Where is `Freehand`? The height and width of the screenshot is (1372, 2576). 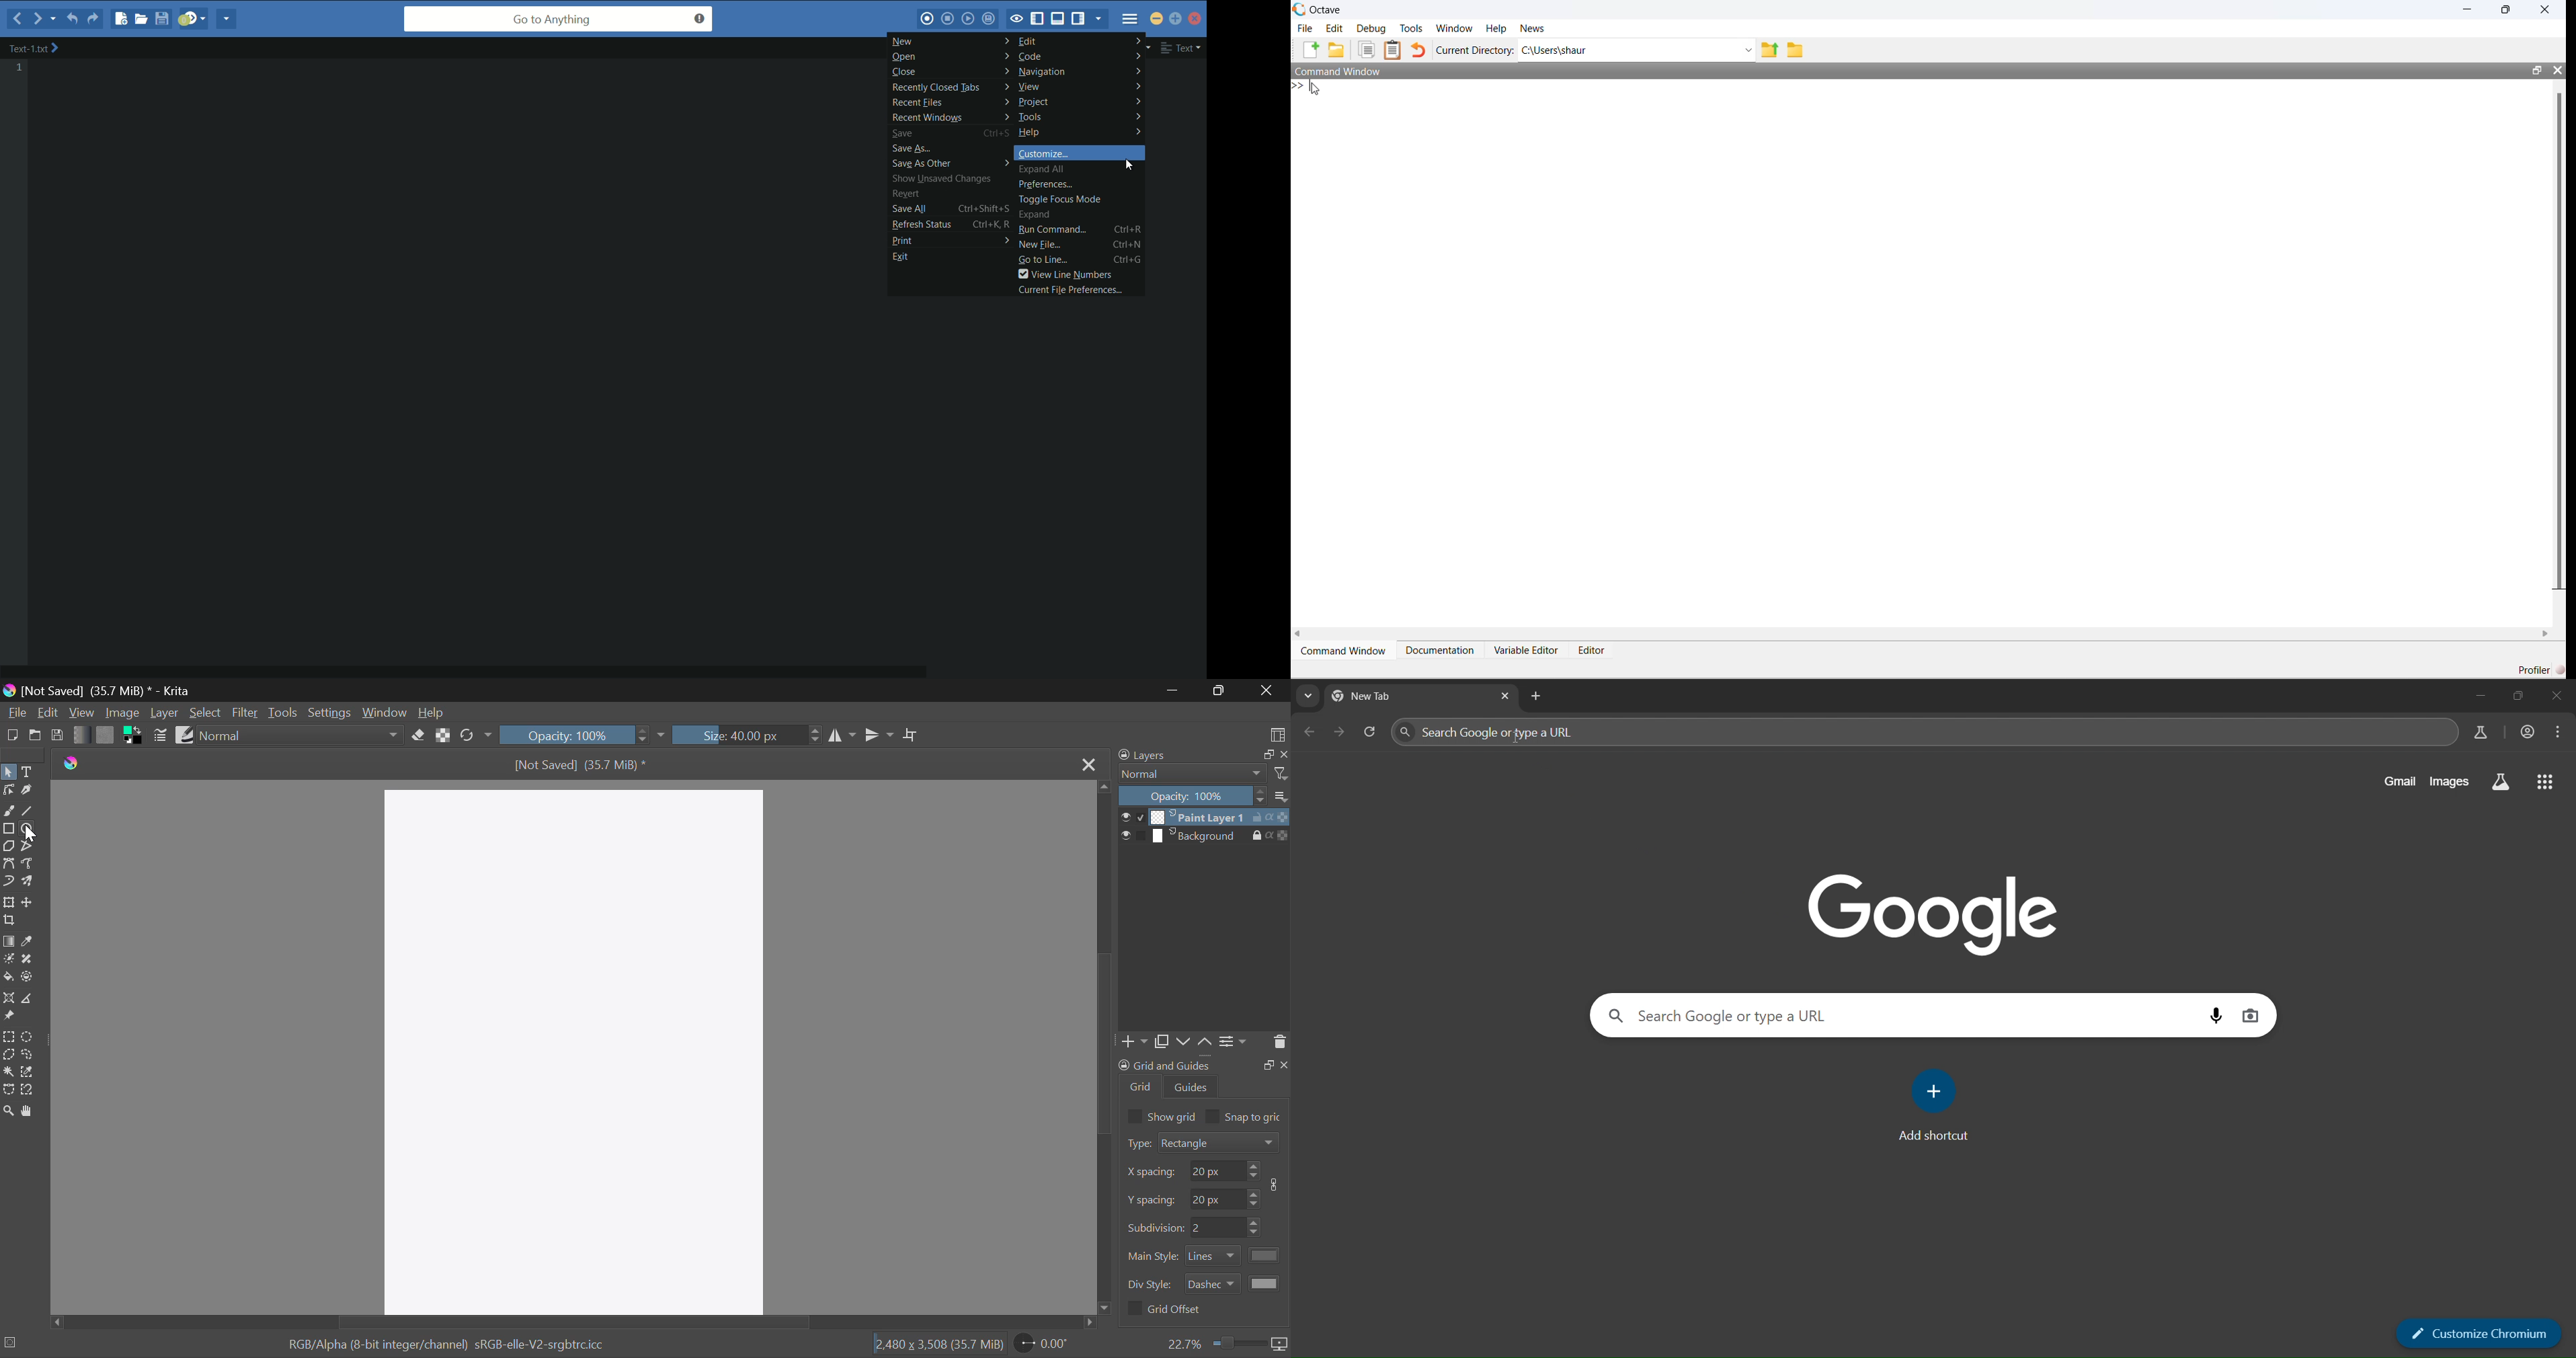 Freehand is located at coordinates (9, 811).